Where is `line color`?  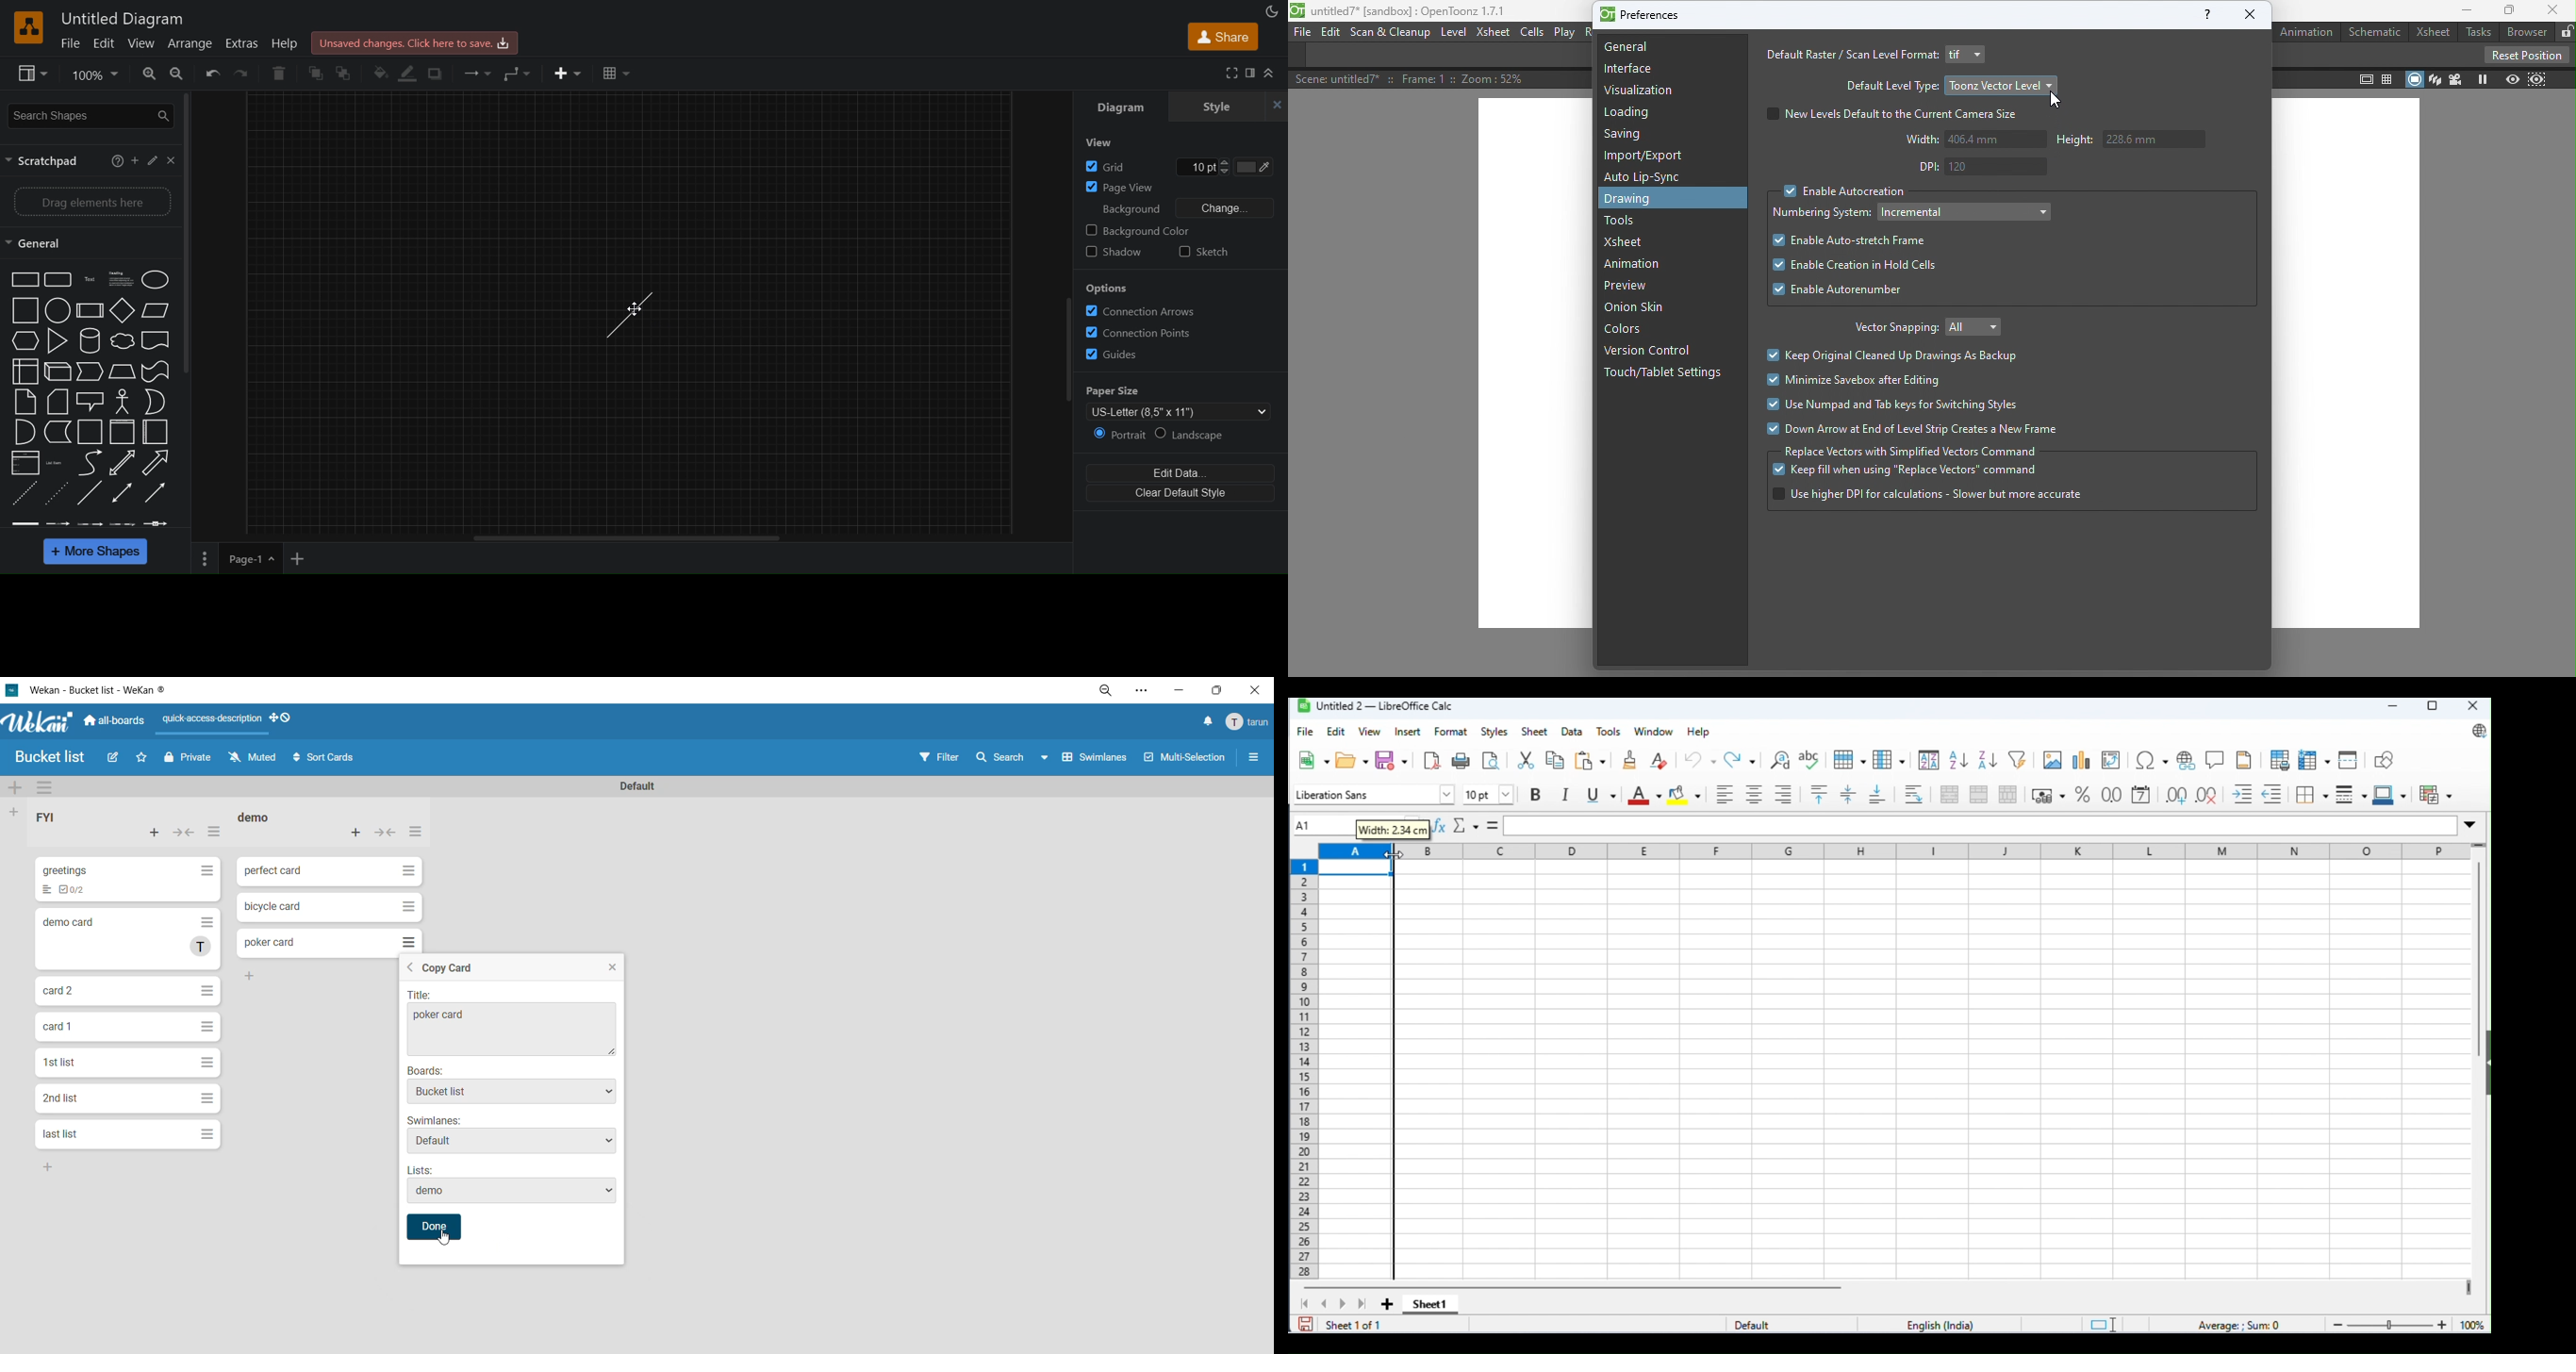 line color is located at coordinates (408, 72).